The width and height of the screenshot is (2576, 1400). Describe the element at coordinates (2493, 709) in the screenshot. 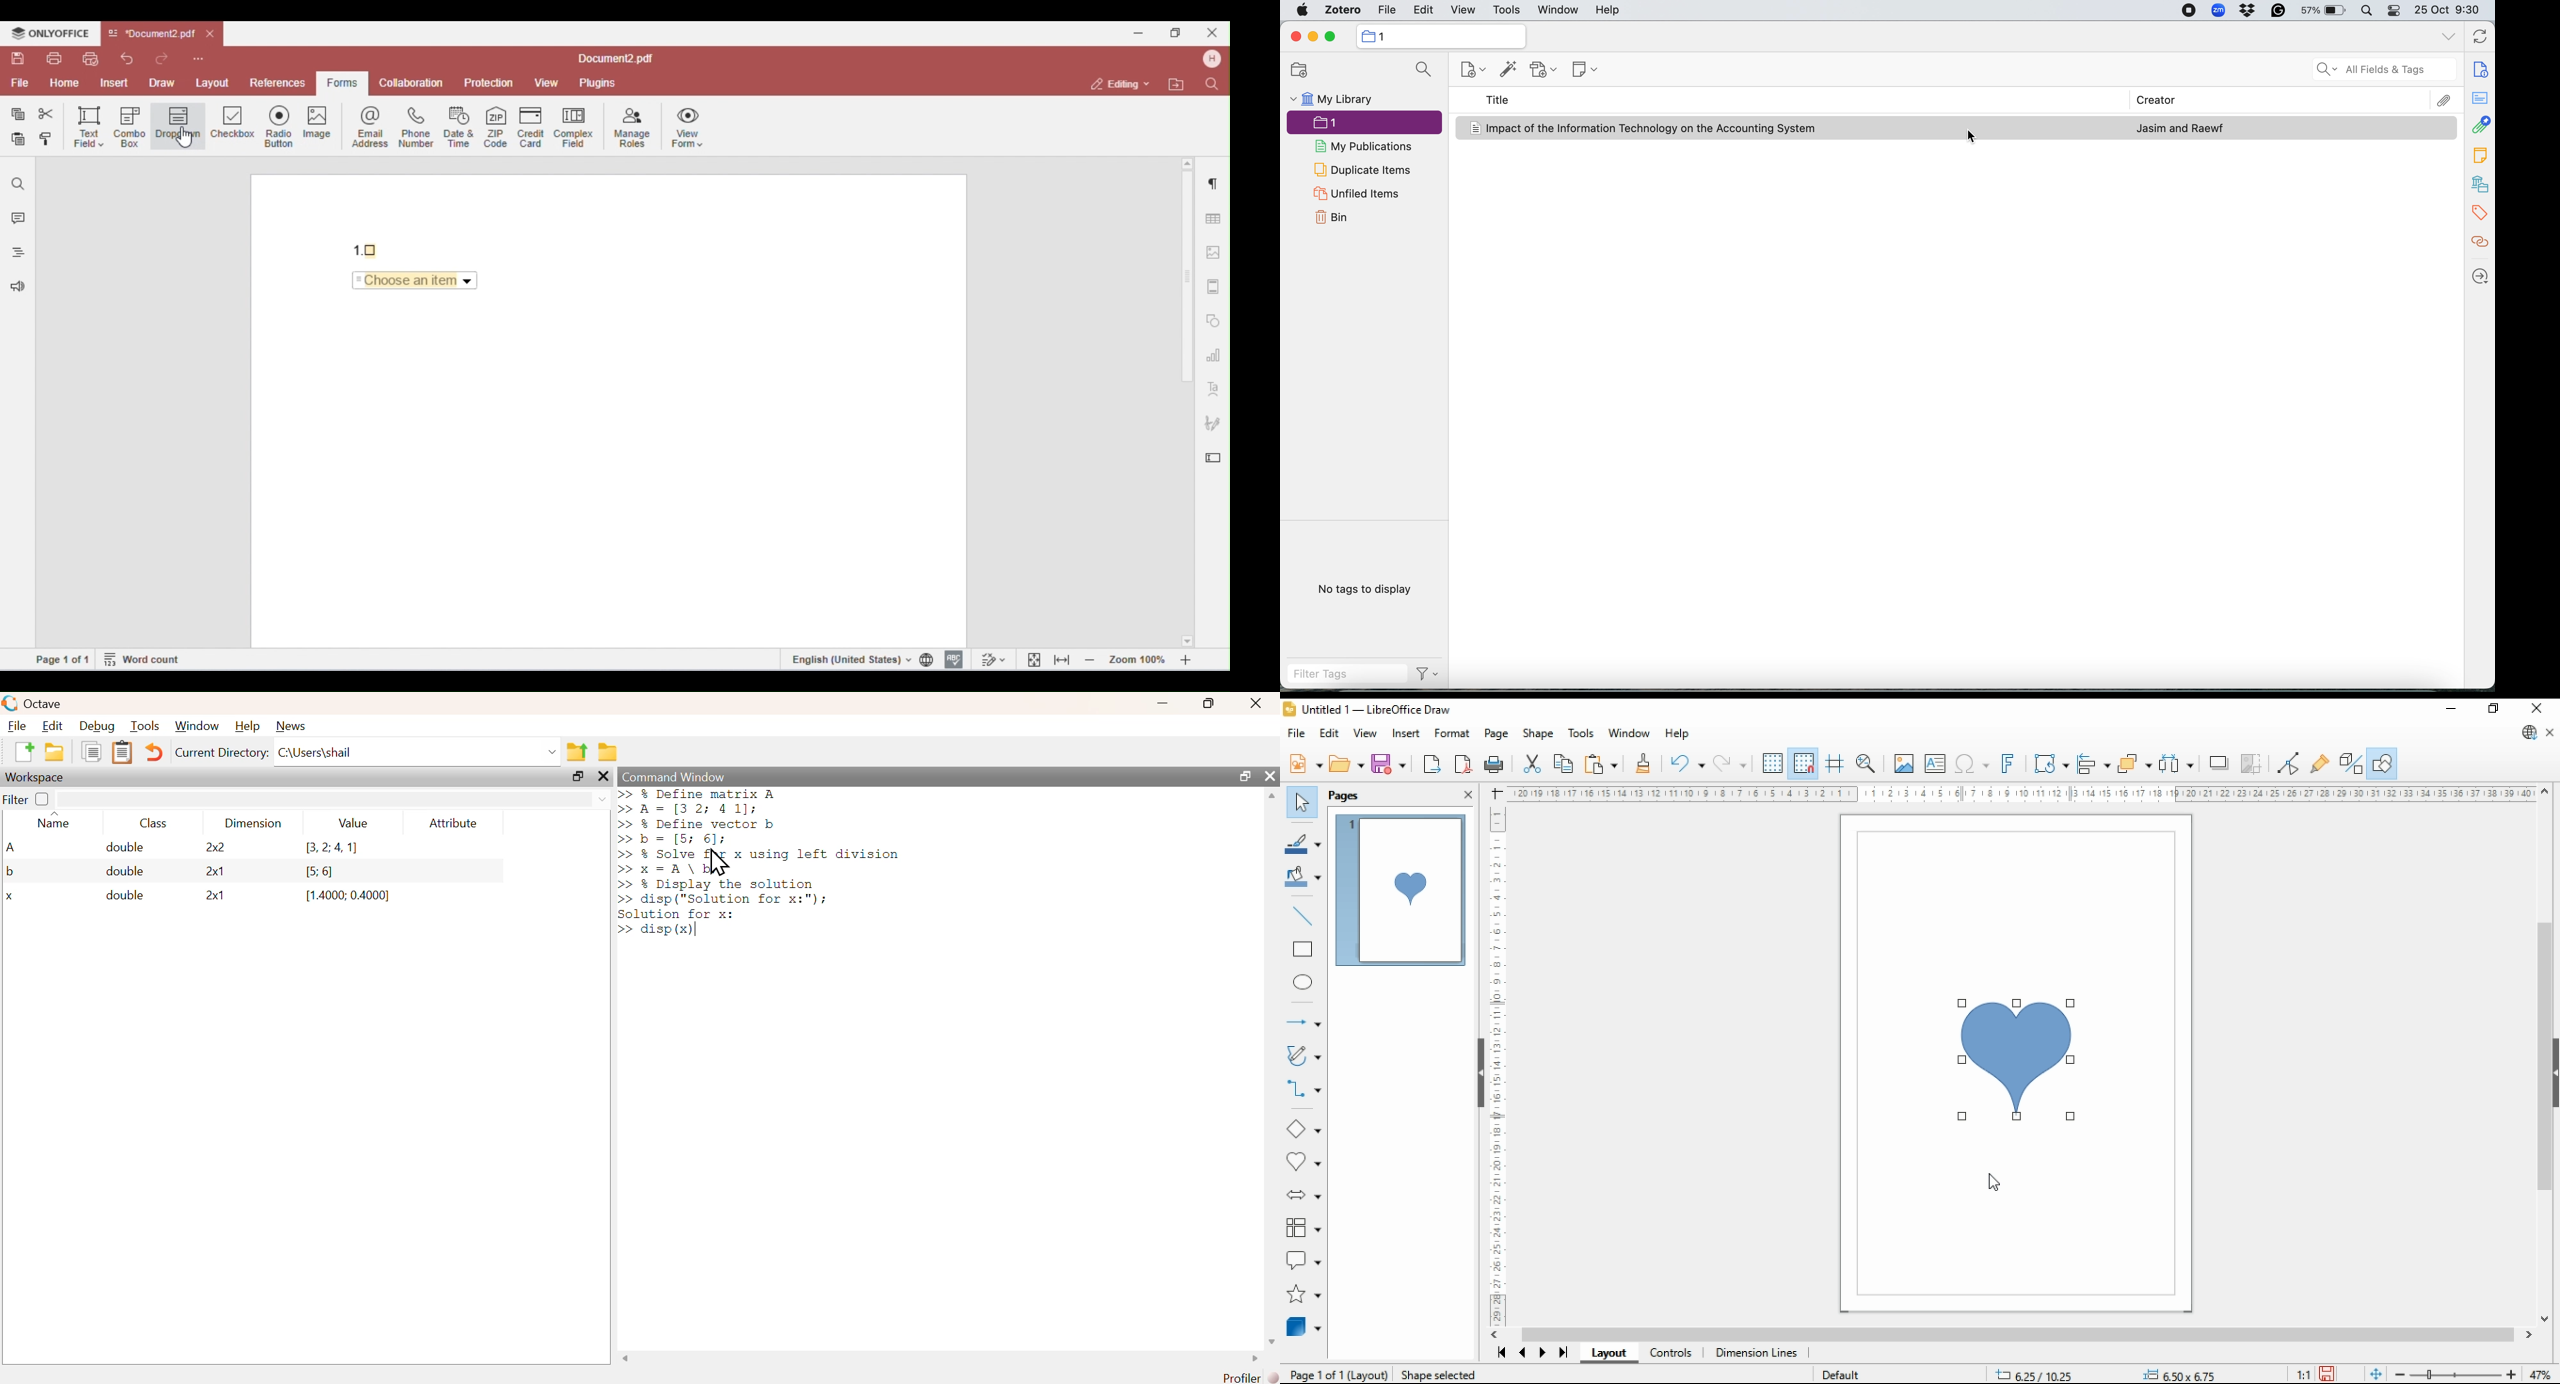

I see `restore` at that location.